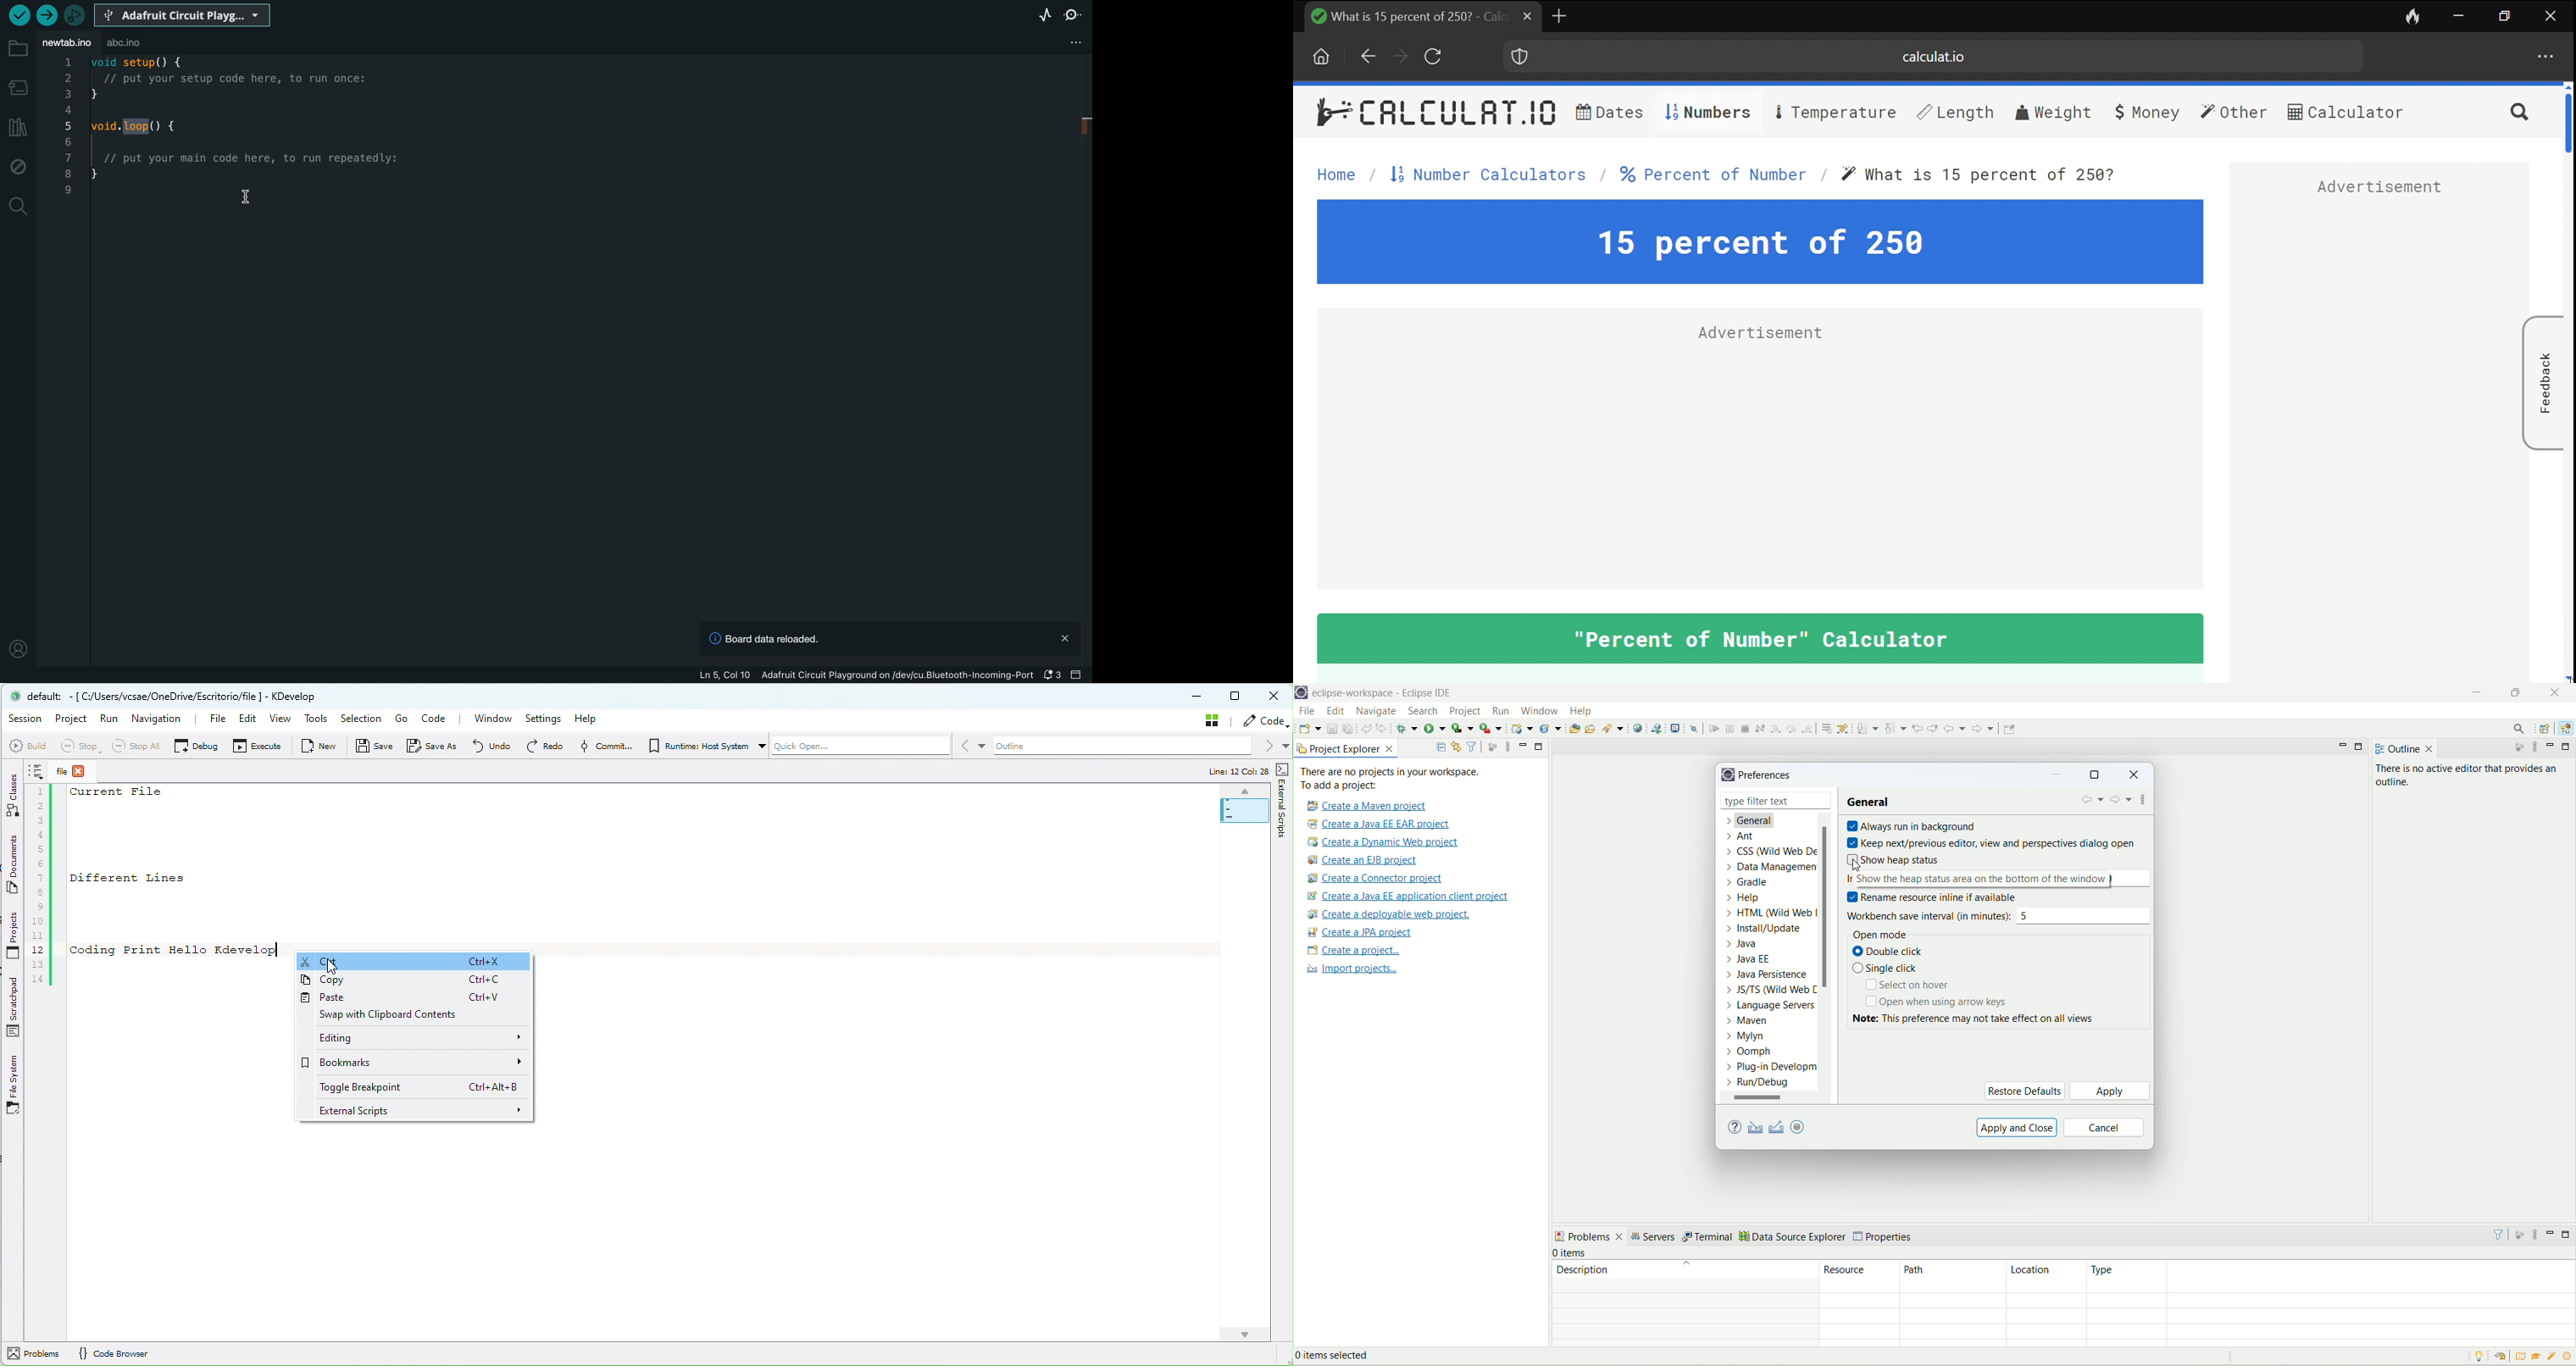 This screenshot has height=1372, width=2576. I want to click on Go, so click(402, 719).